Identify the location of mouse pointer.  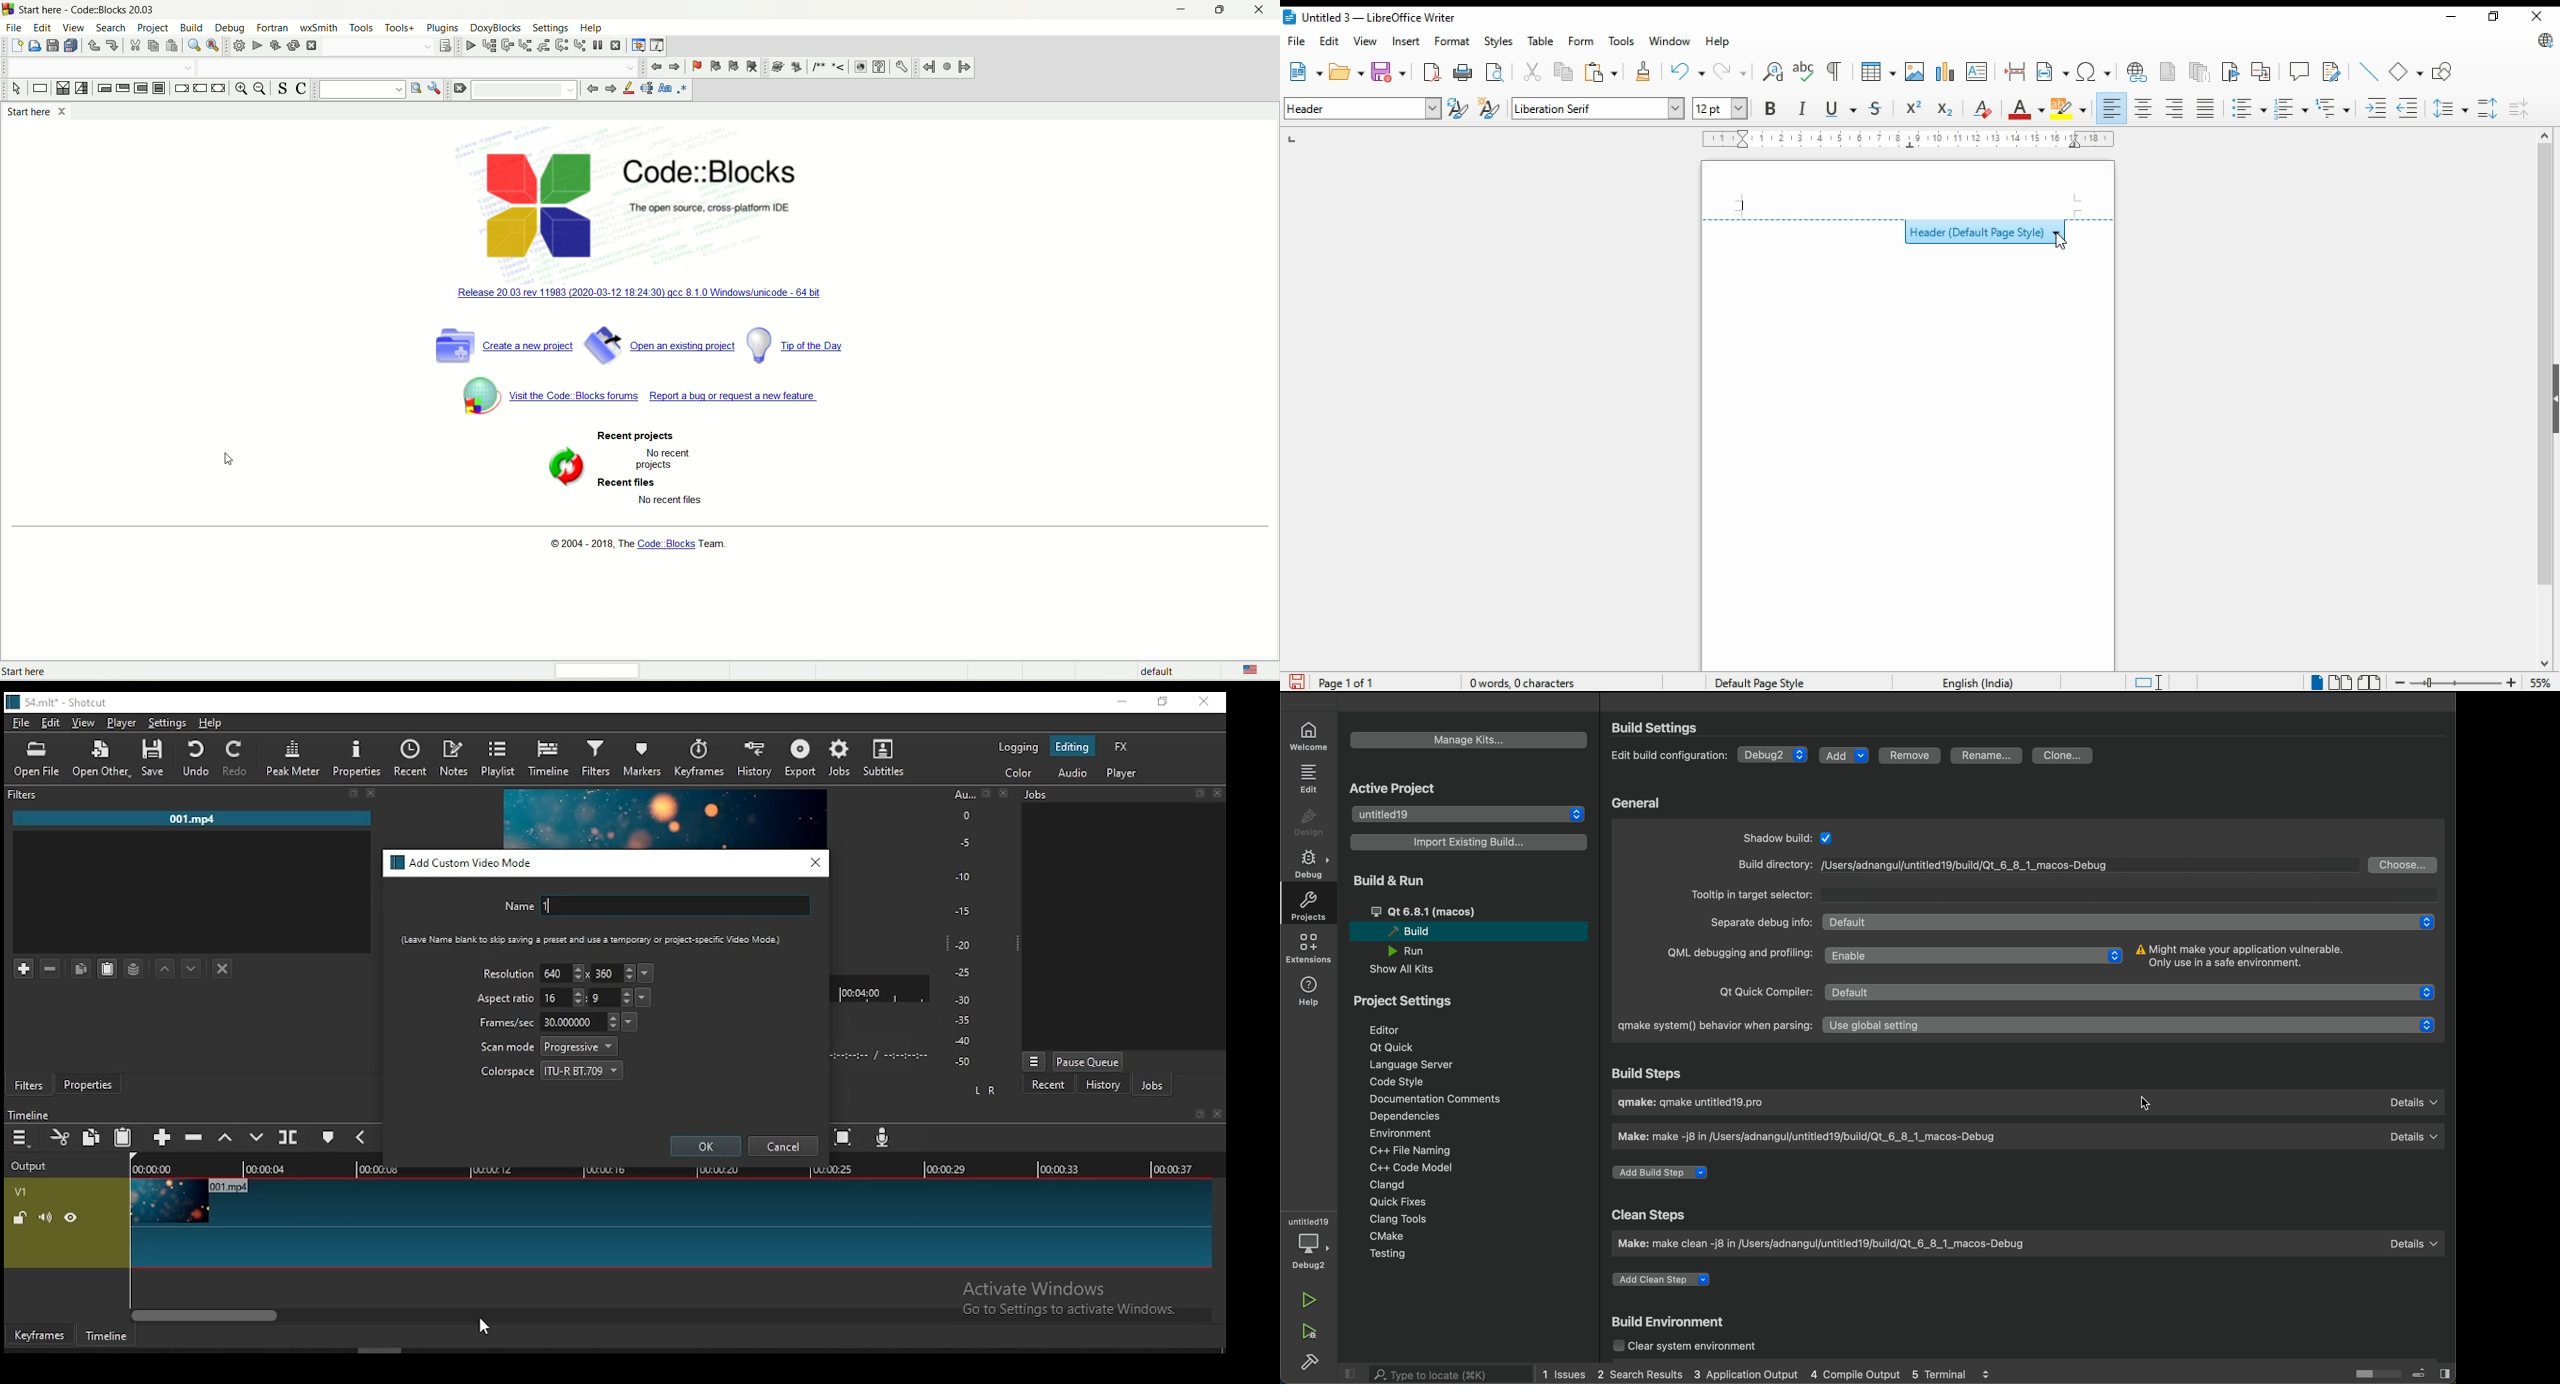
(2060, 243).